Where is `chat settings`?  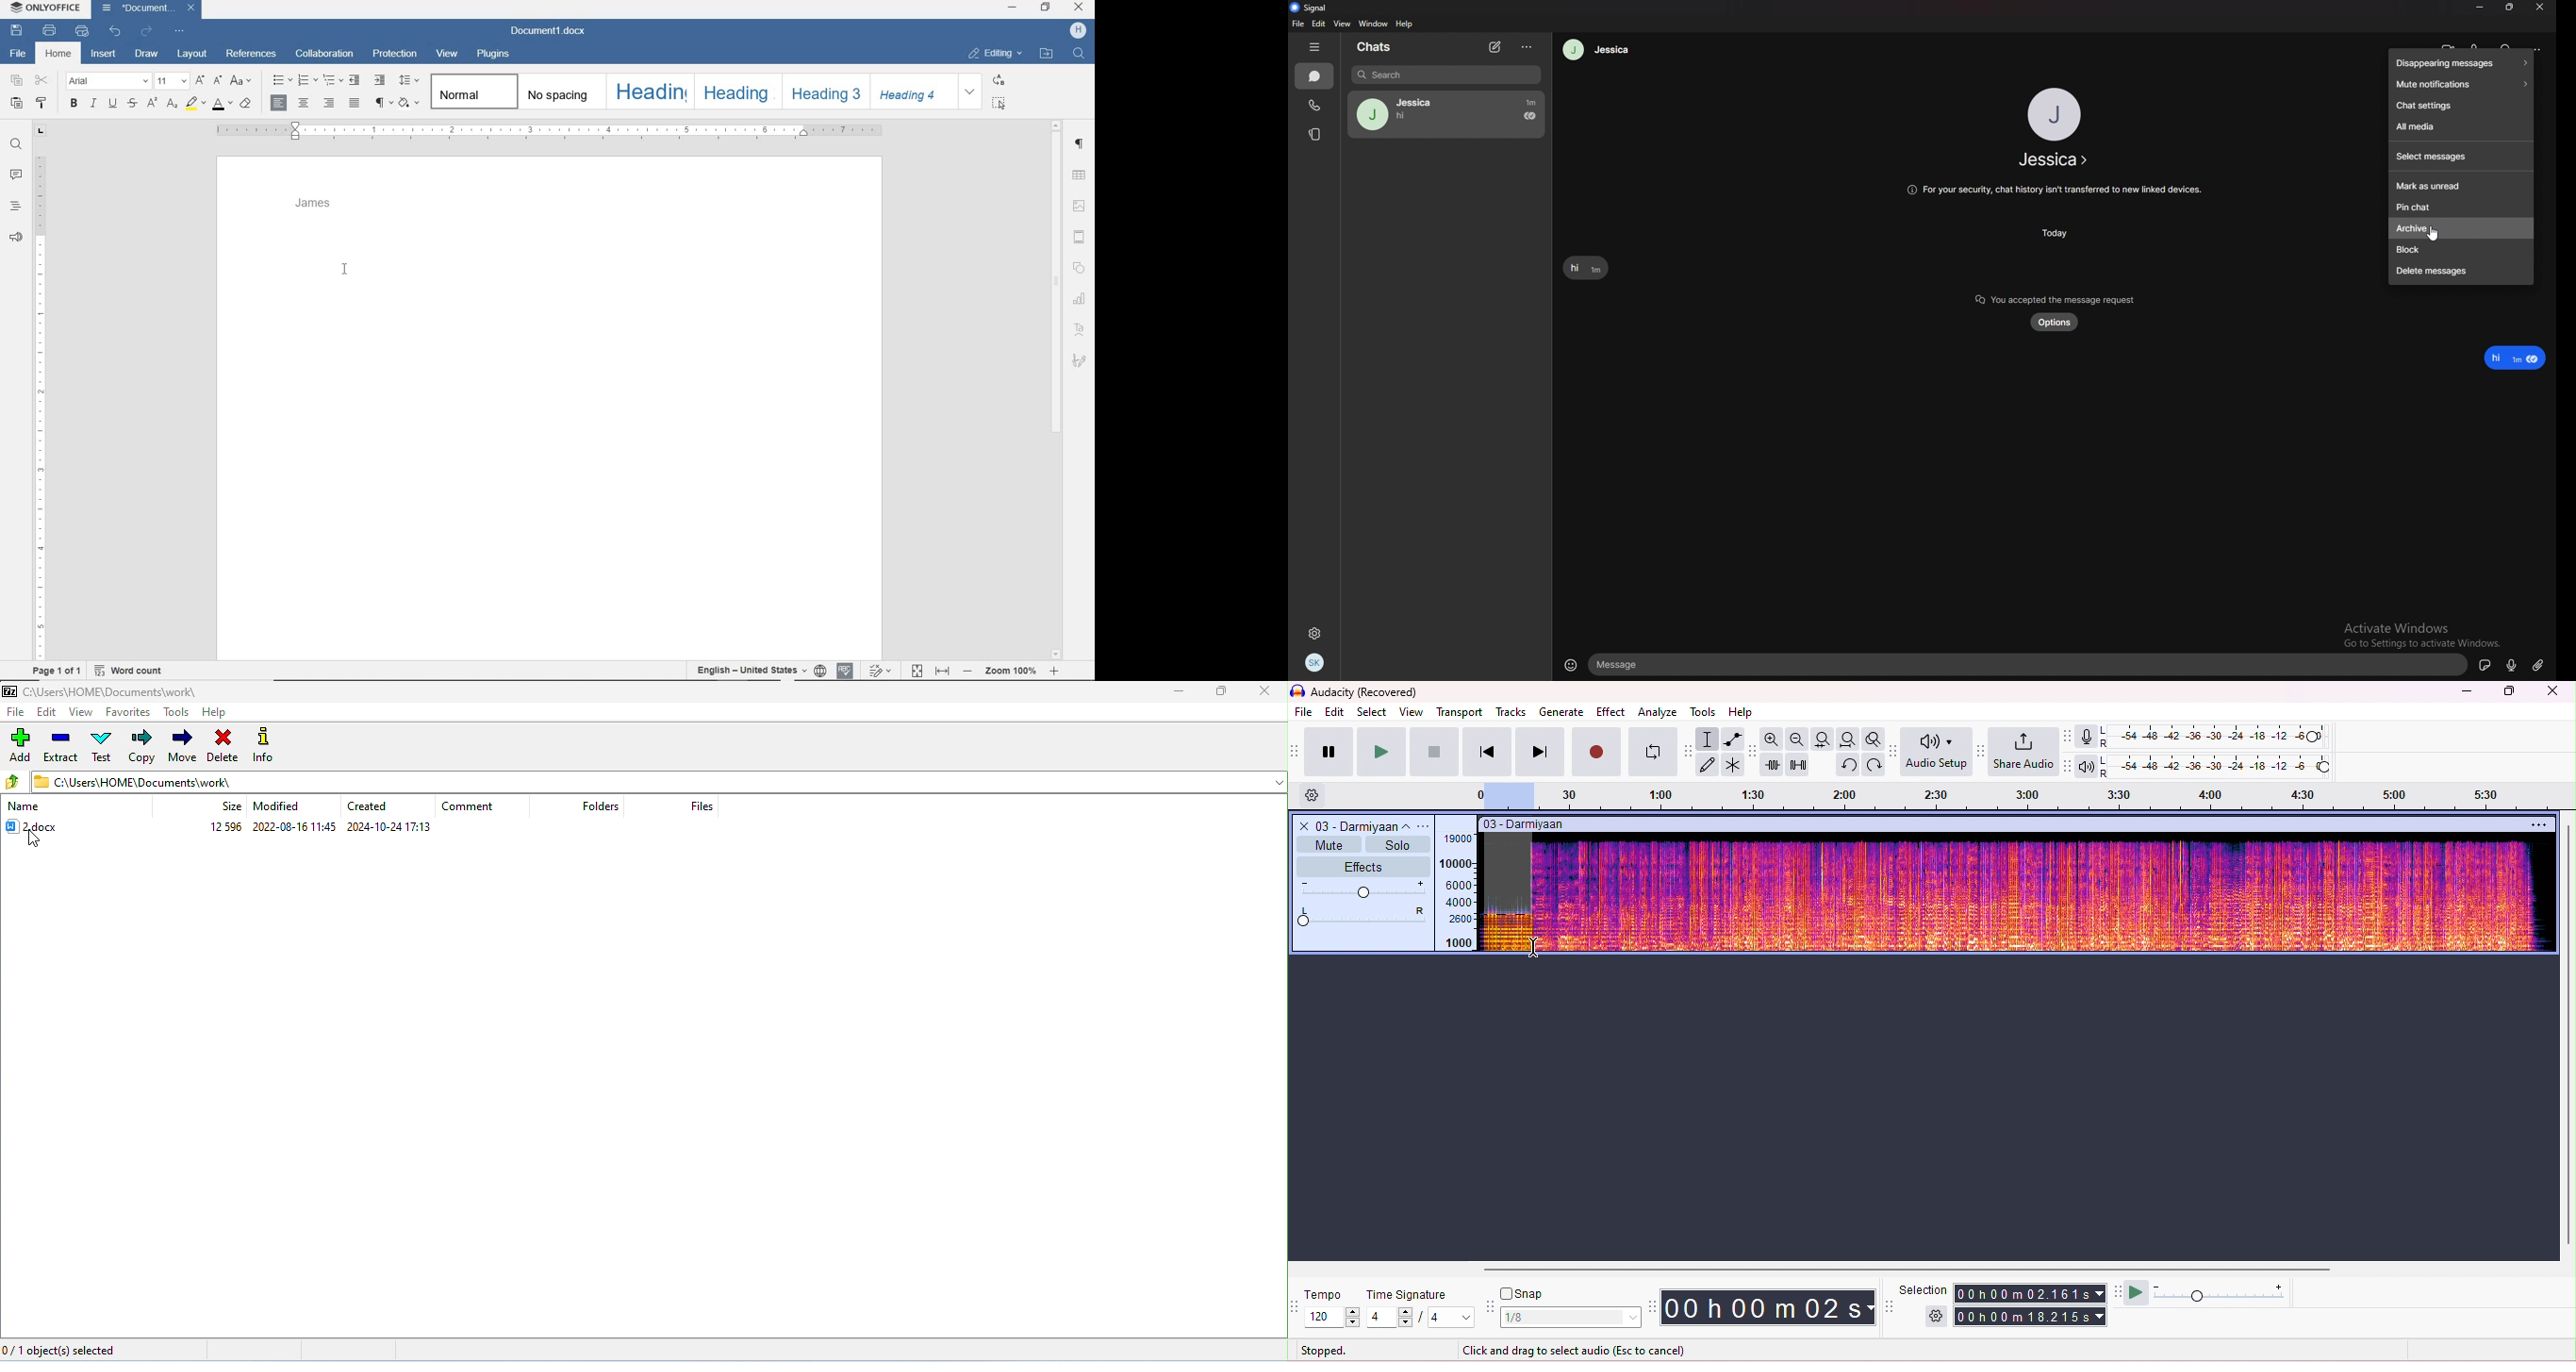
chat settings is located at coordinates (2462, 104).